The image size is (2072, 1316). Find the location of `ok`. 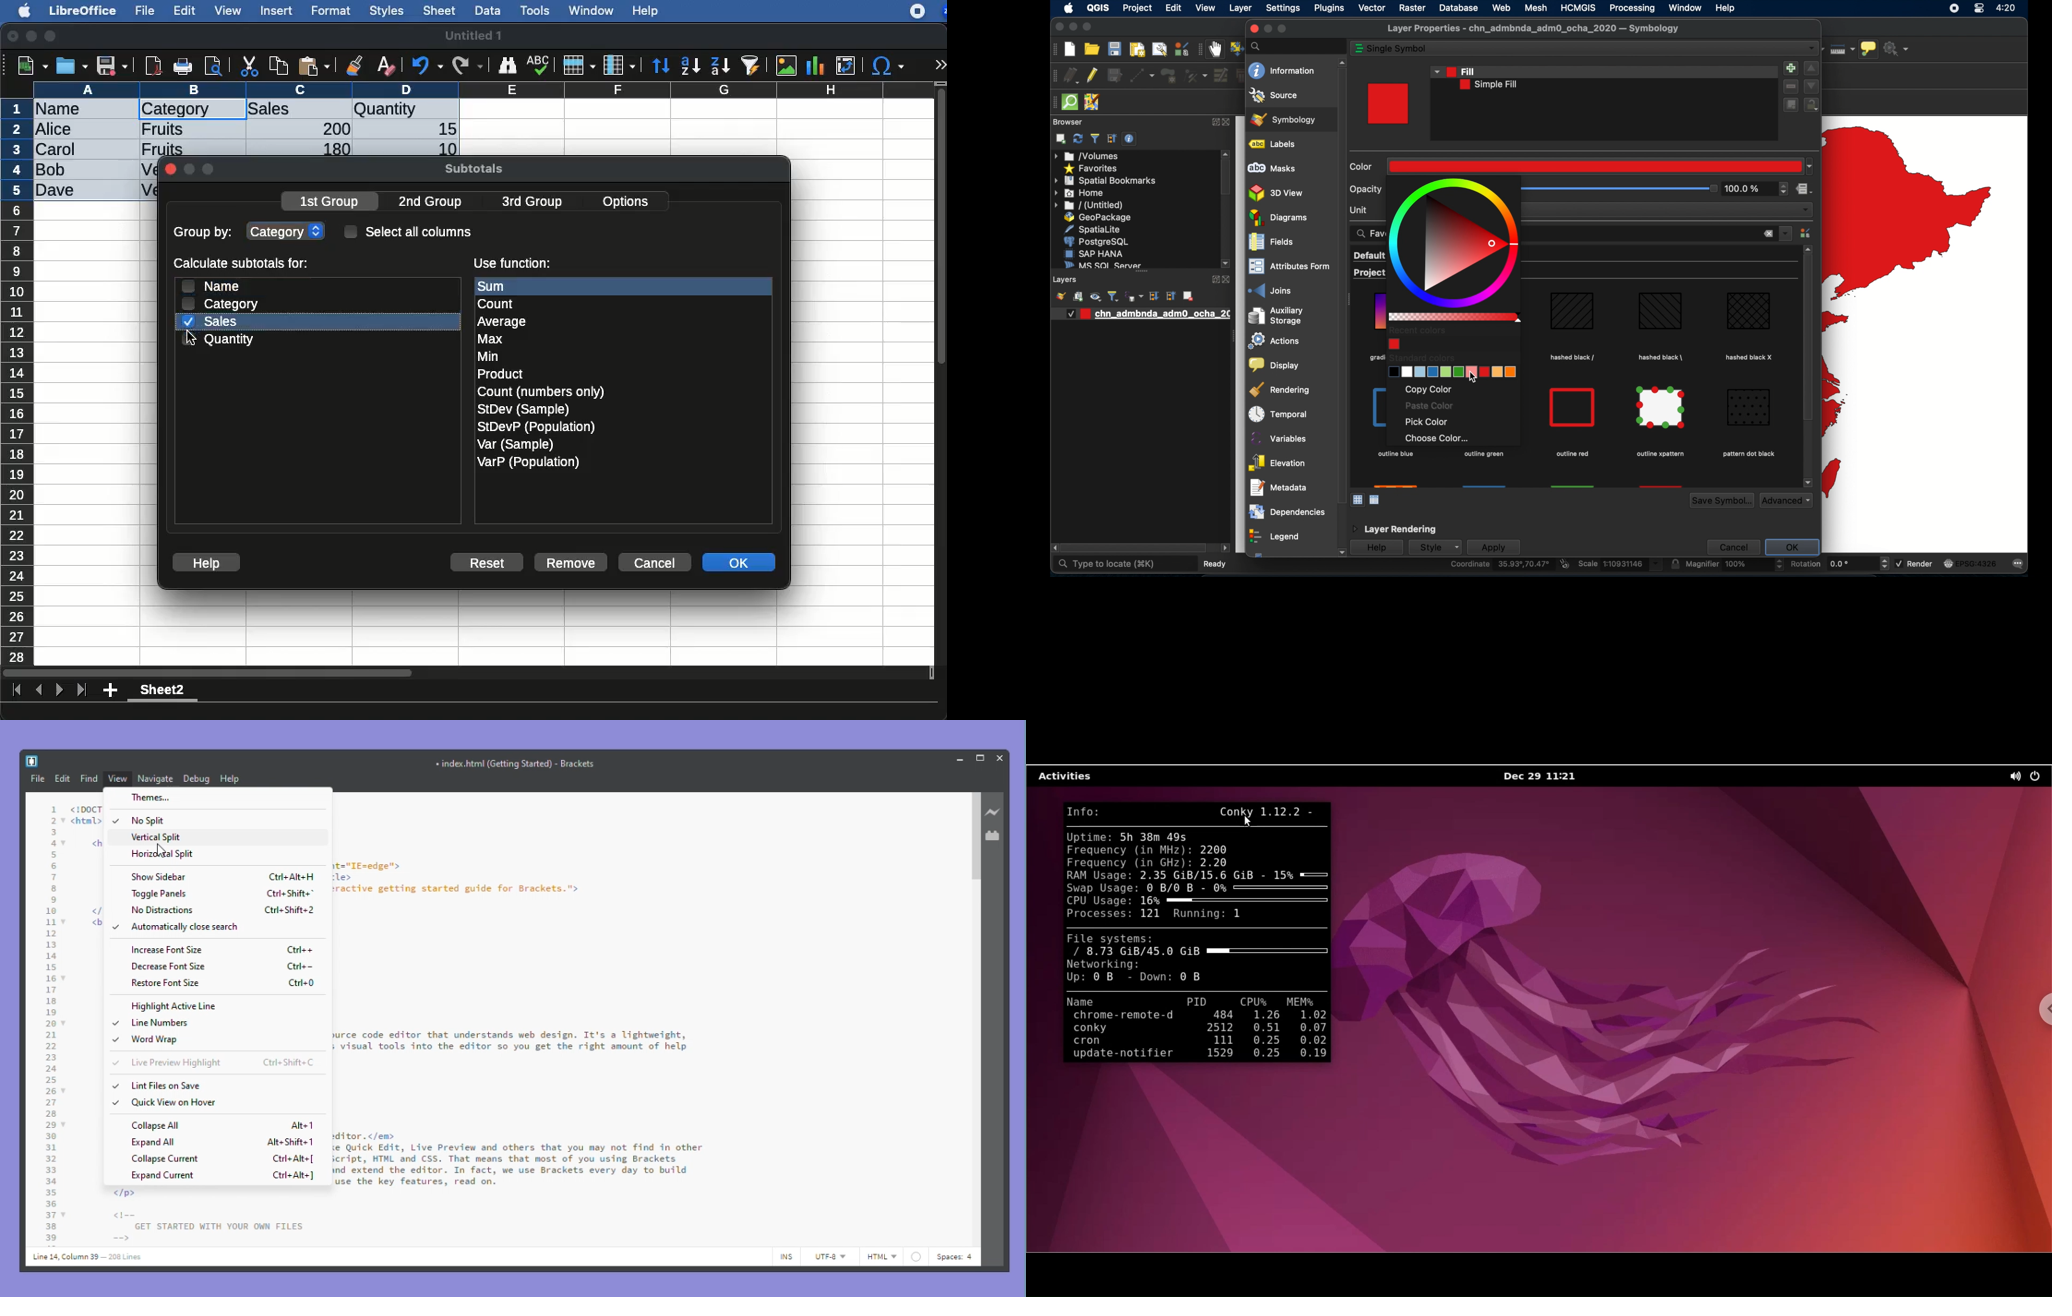

ok is located at coordinates (1794, 547).